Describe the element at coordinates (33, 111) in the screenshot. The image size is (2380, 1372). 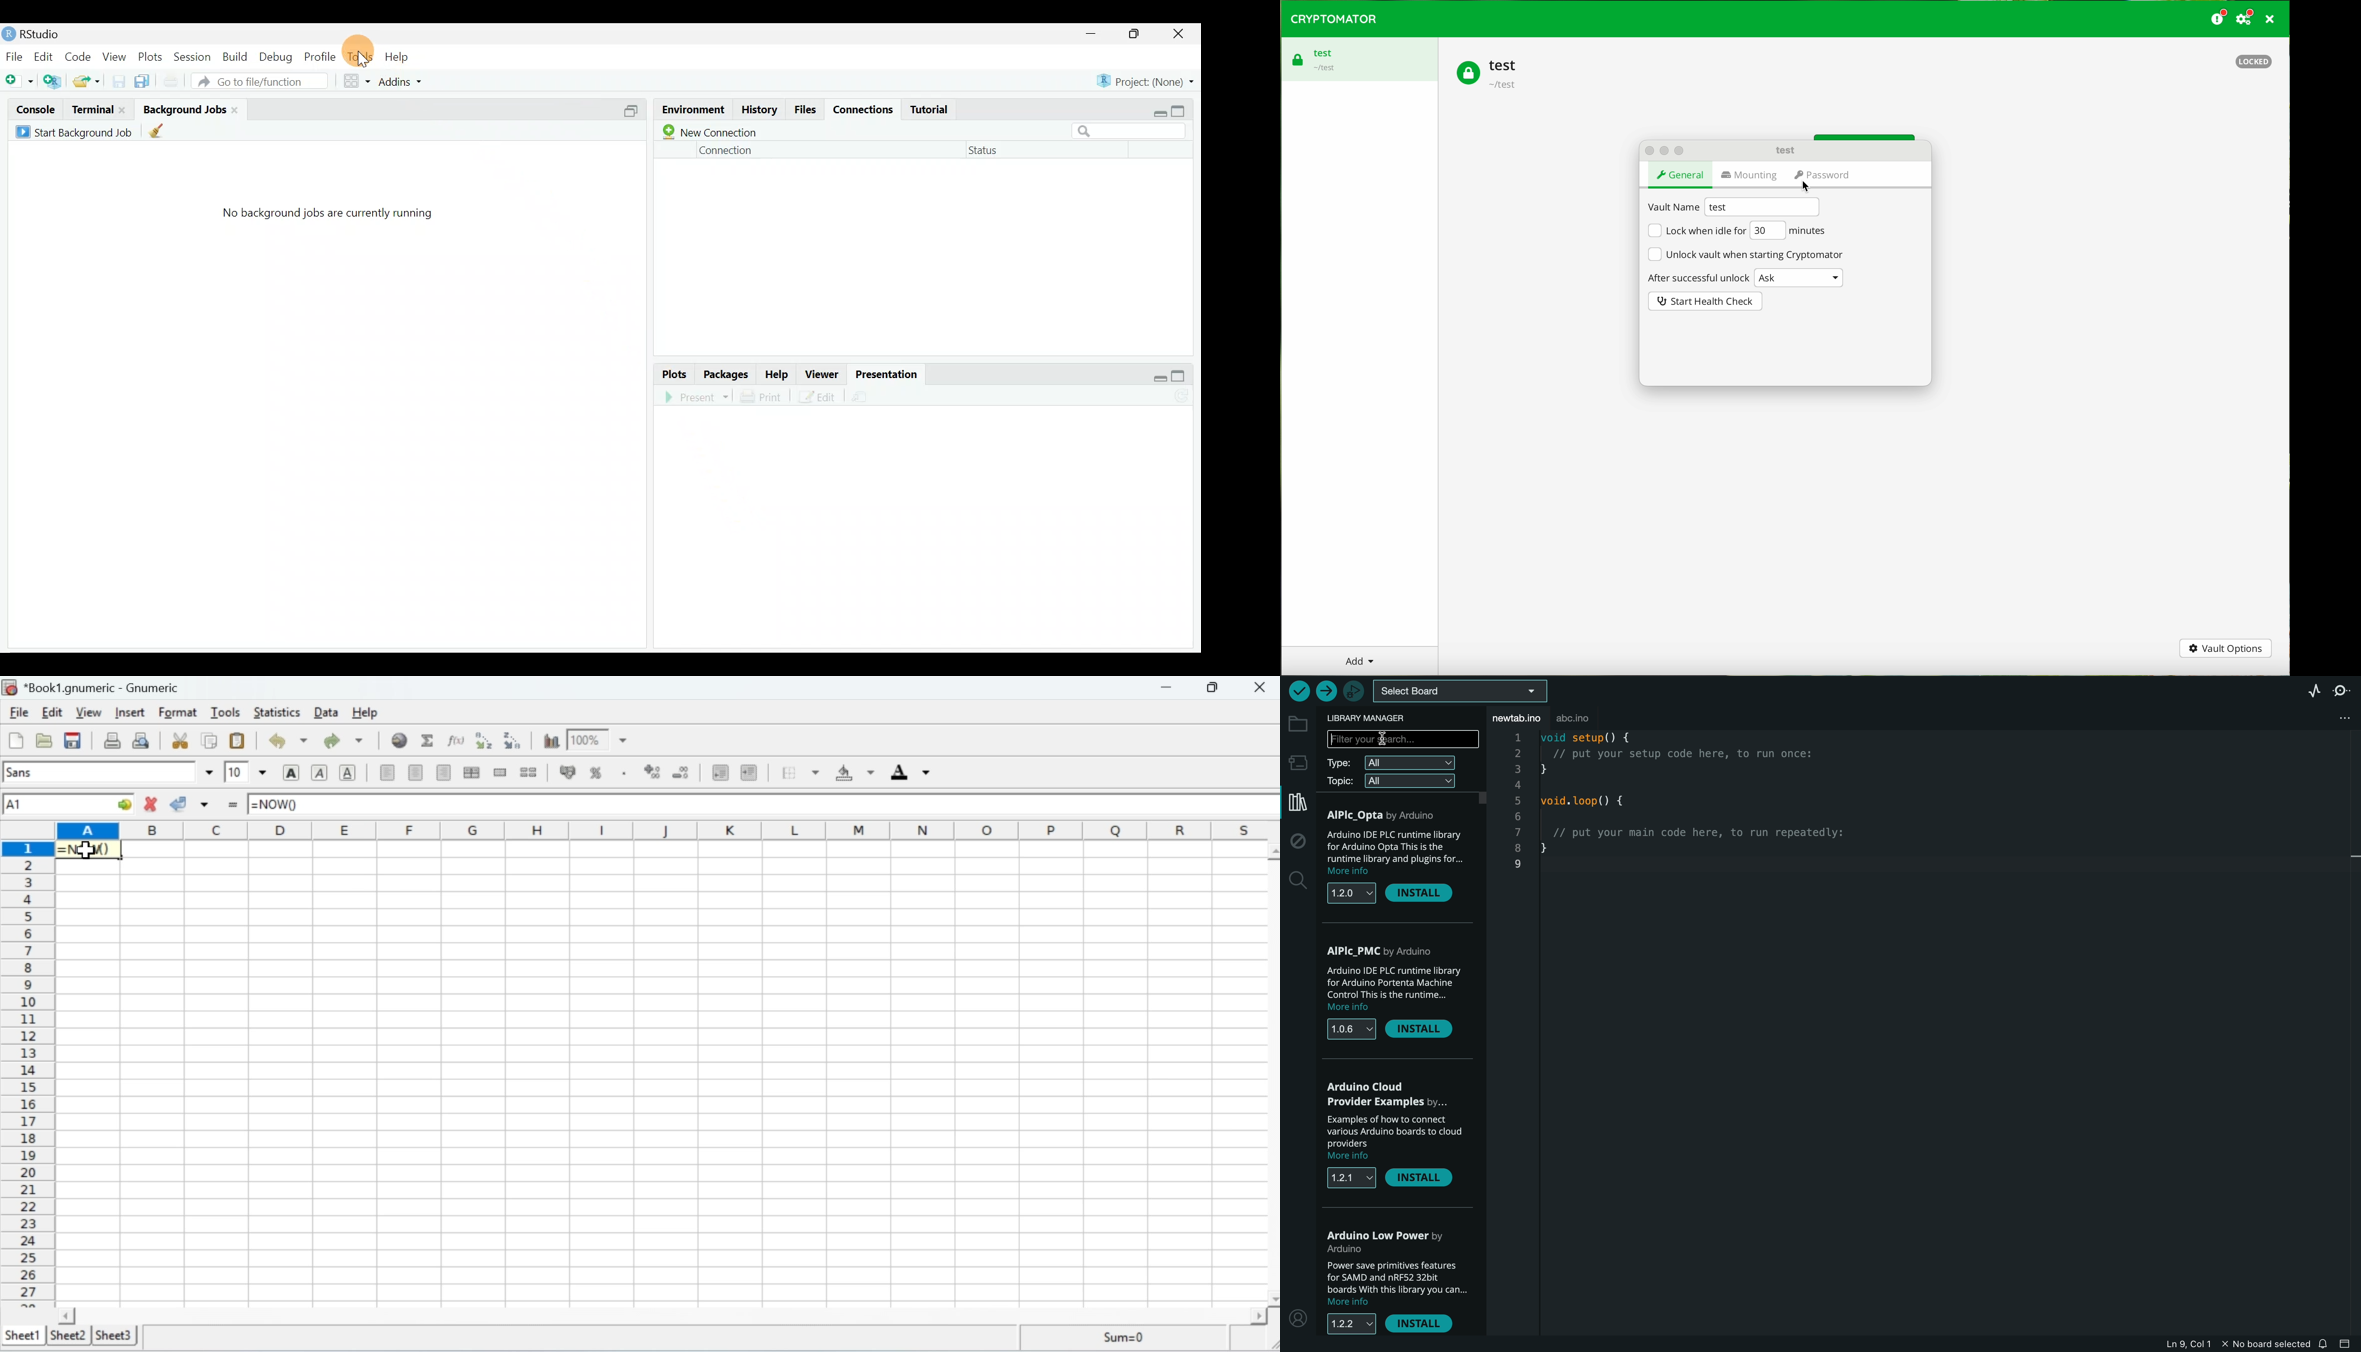
I see `Console` at that location.